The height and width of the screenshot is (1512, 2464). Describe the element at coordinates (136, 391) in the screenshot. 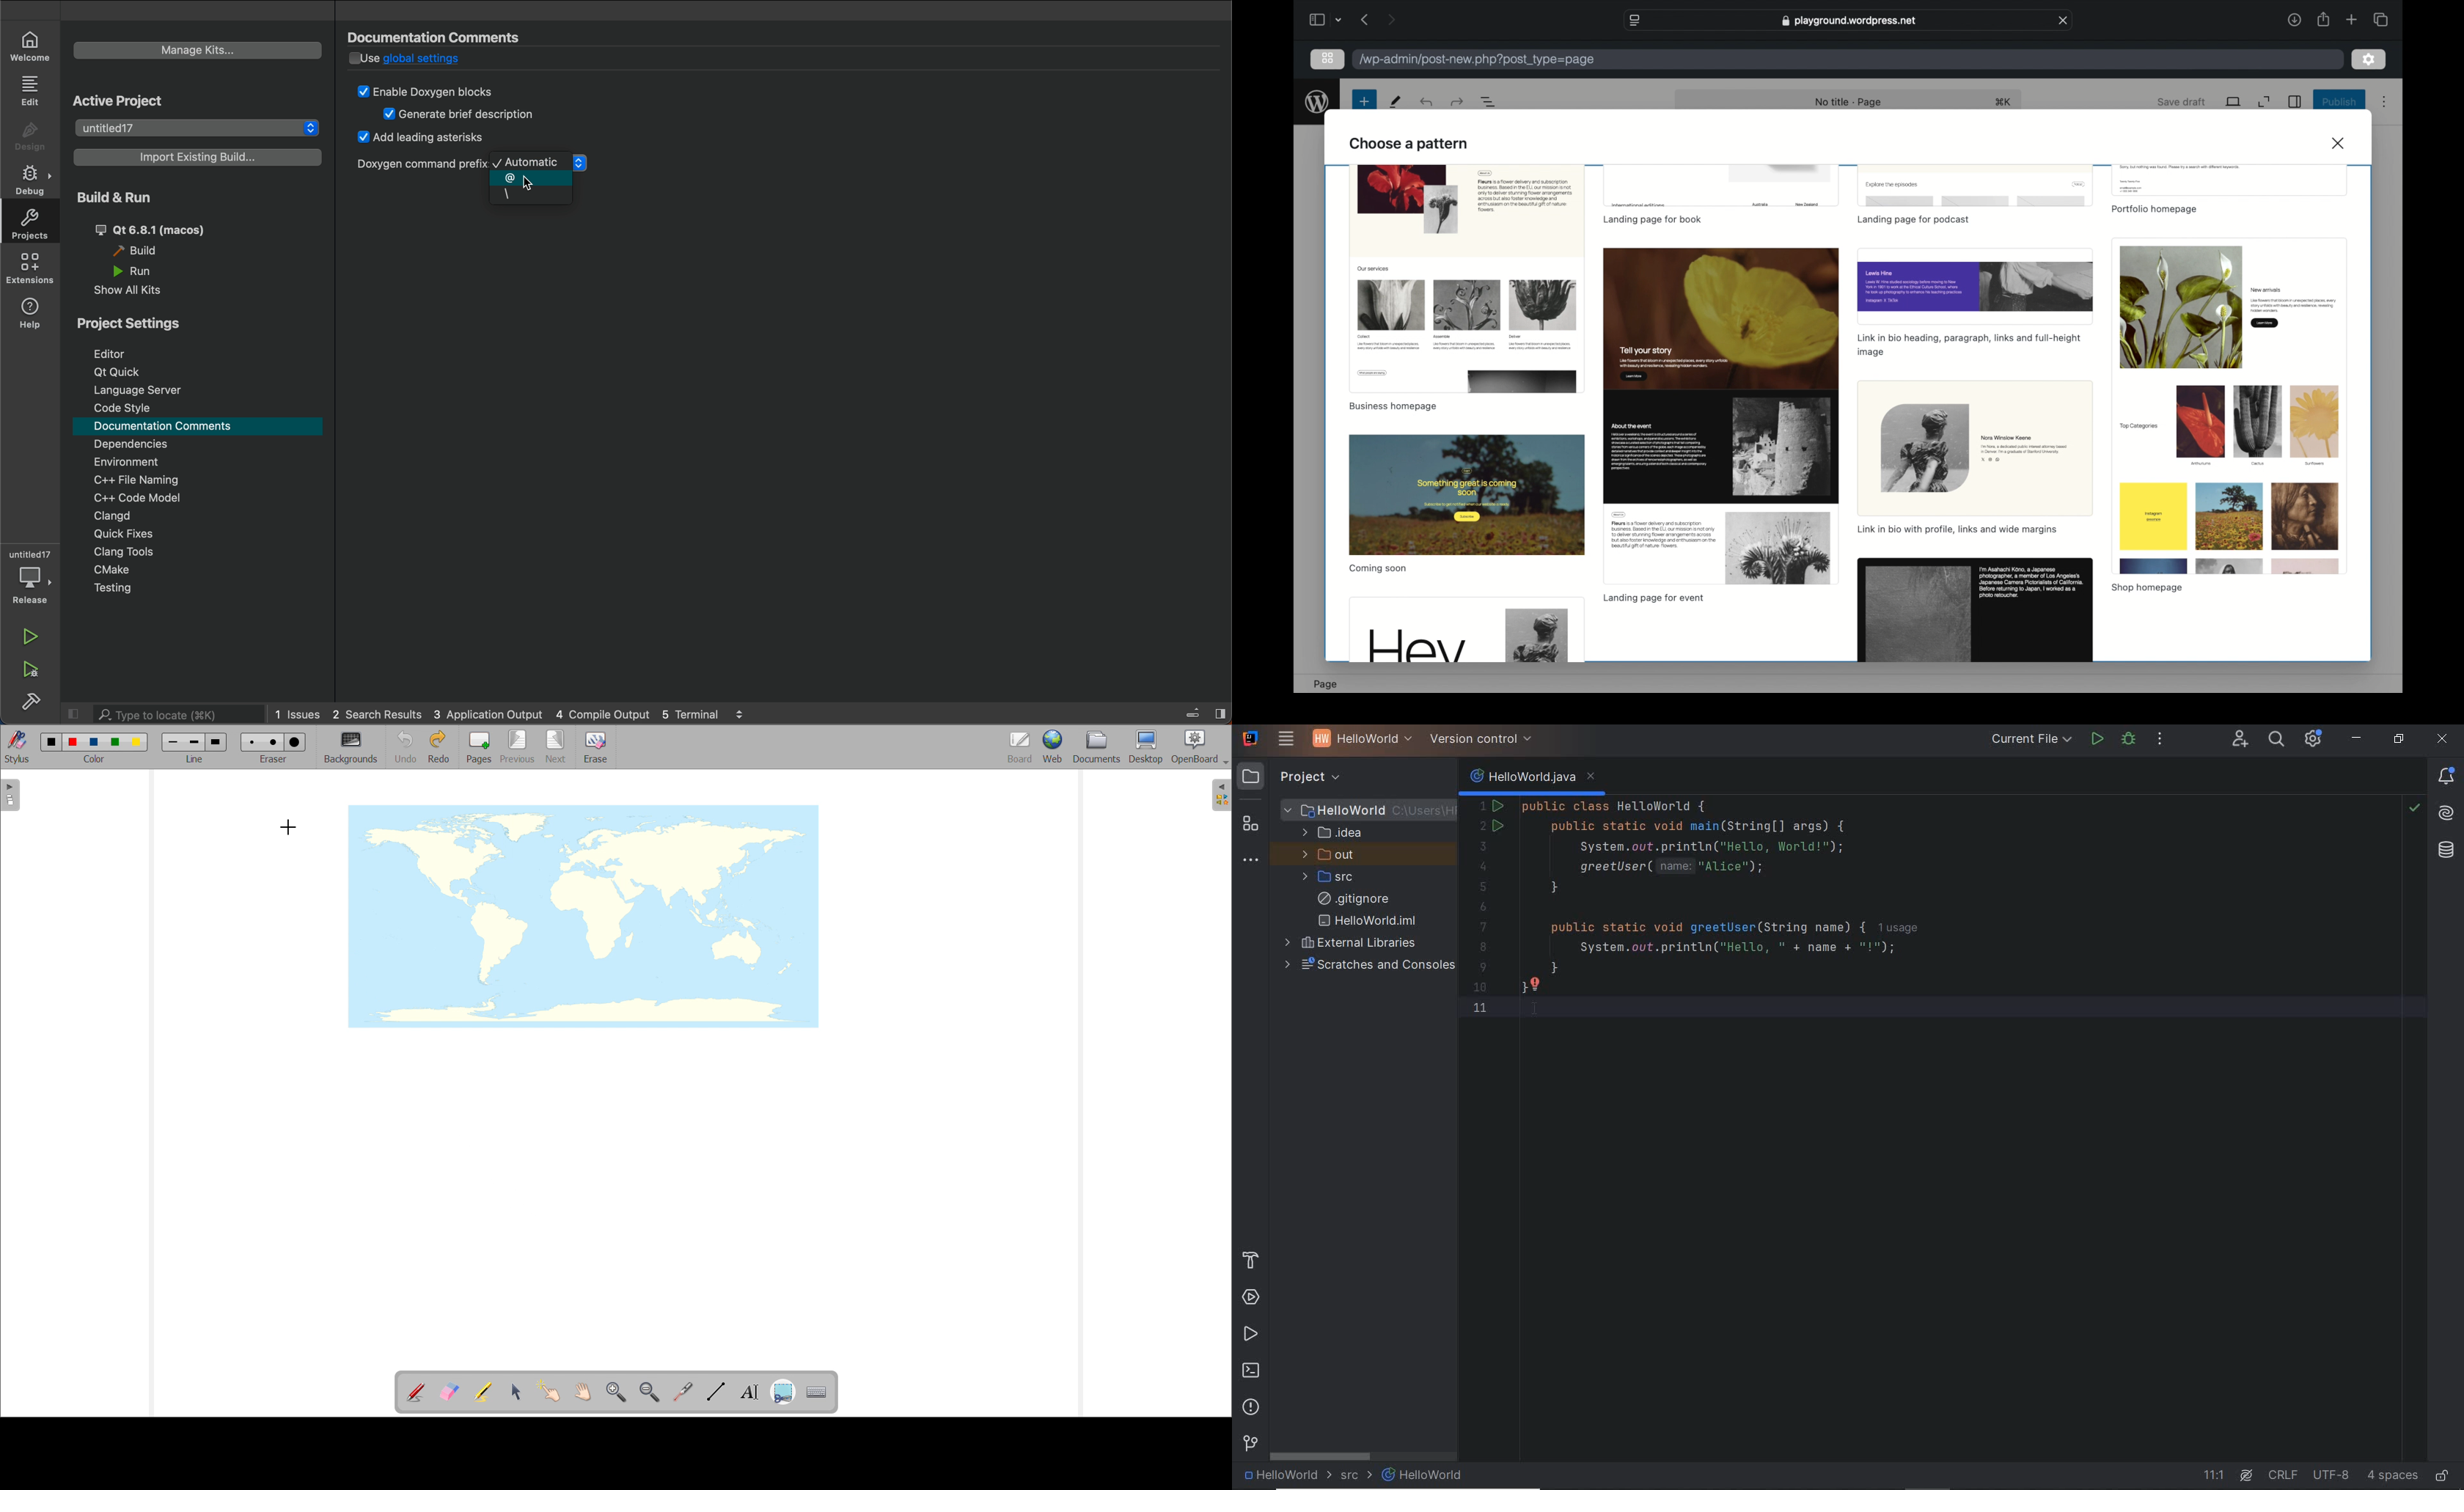

I see `language server` at that location.